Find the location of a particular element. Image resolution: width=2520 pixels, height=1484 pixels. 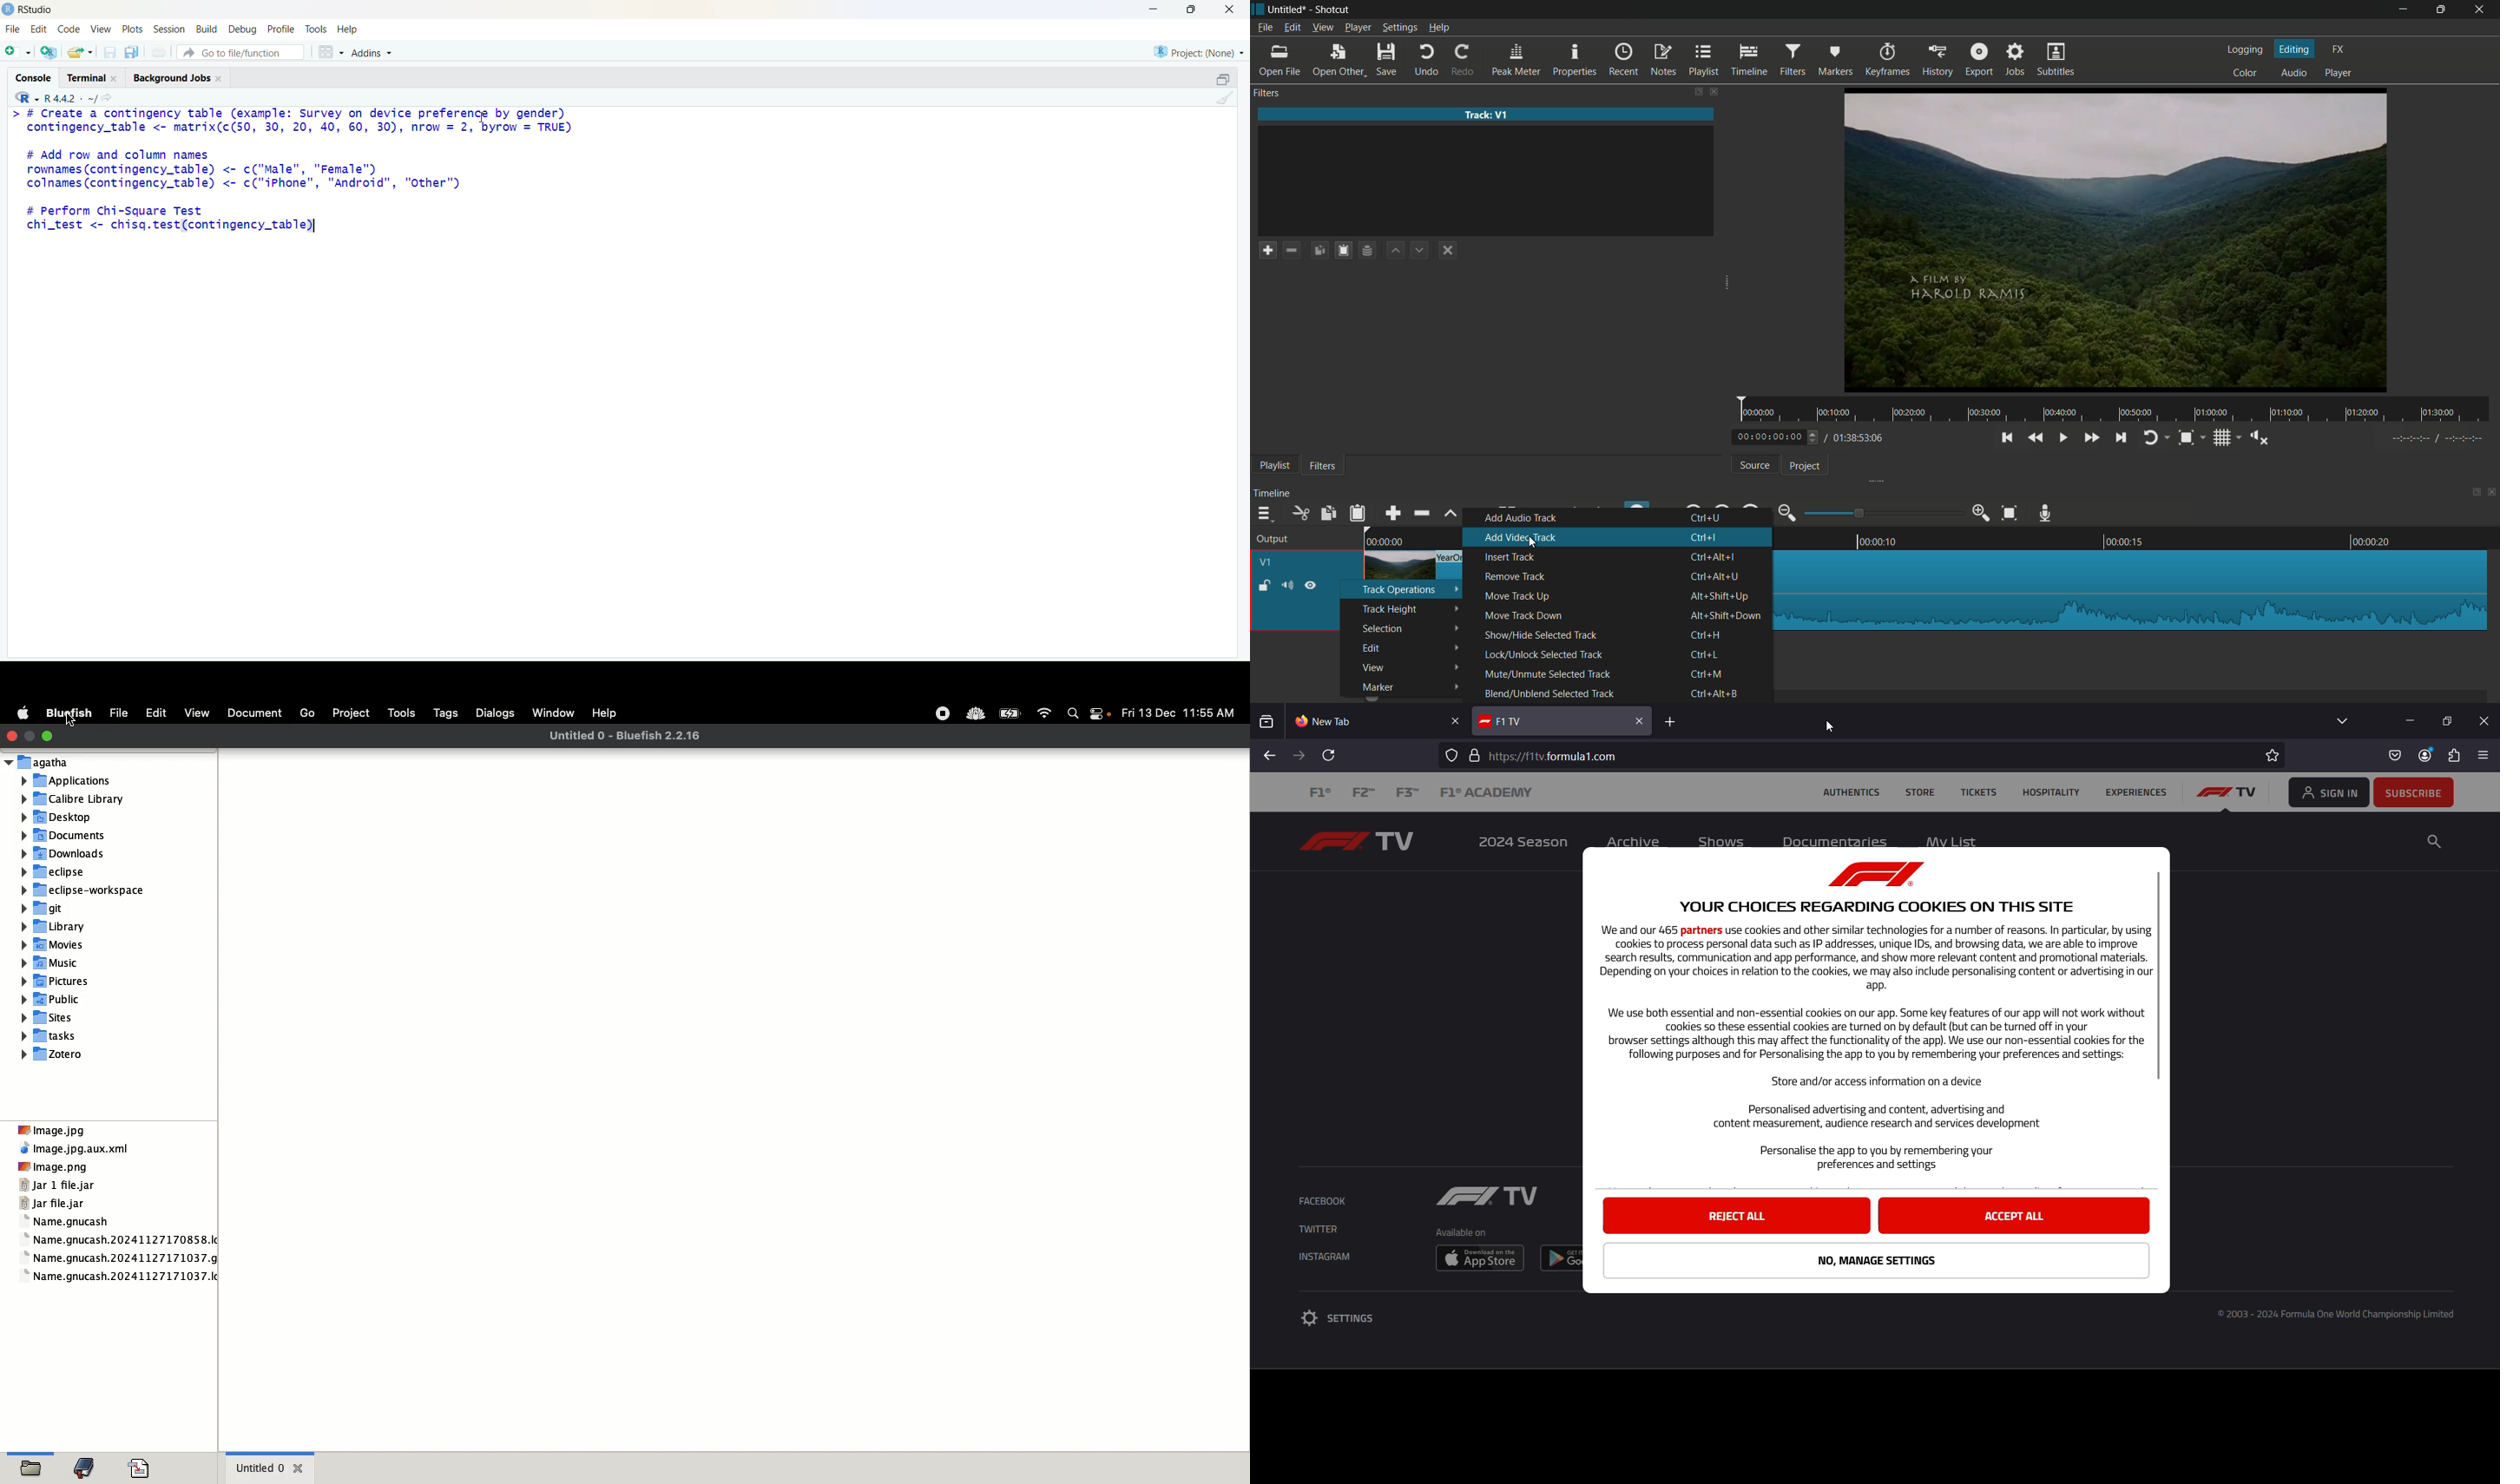

time is located at coordinates (2118, 409).